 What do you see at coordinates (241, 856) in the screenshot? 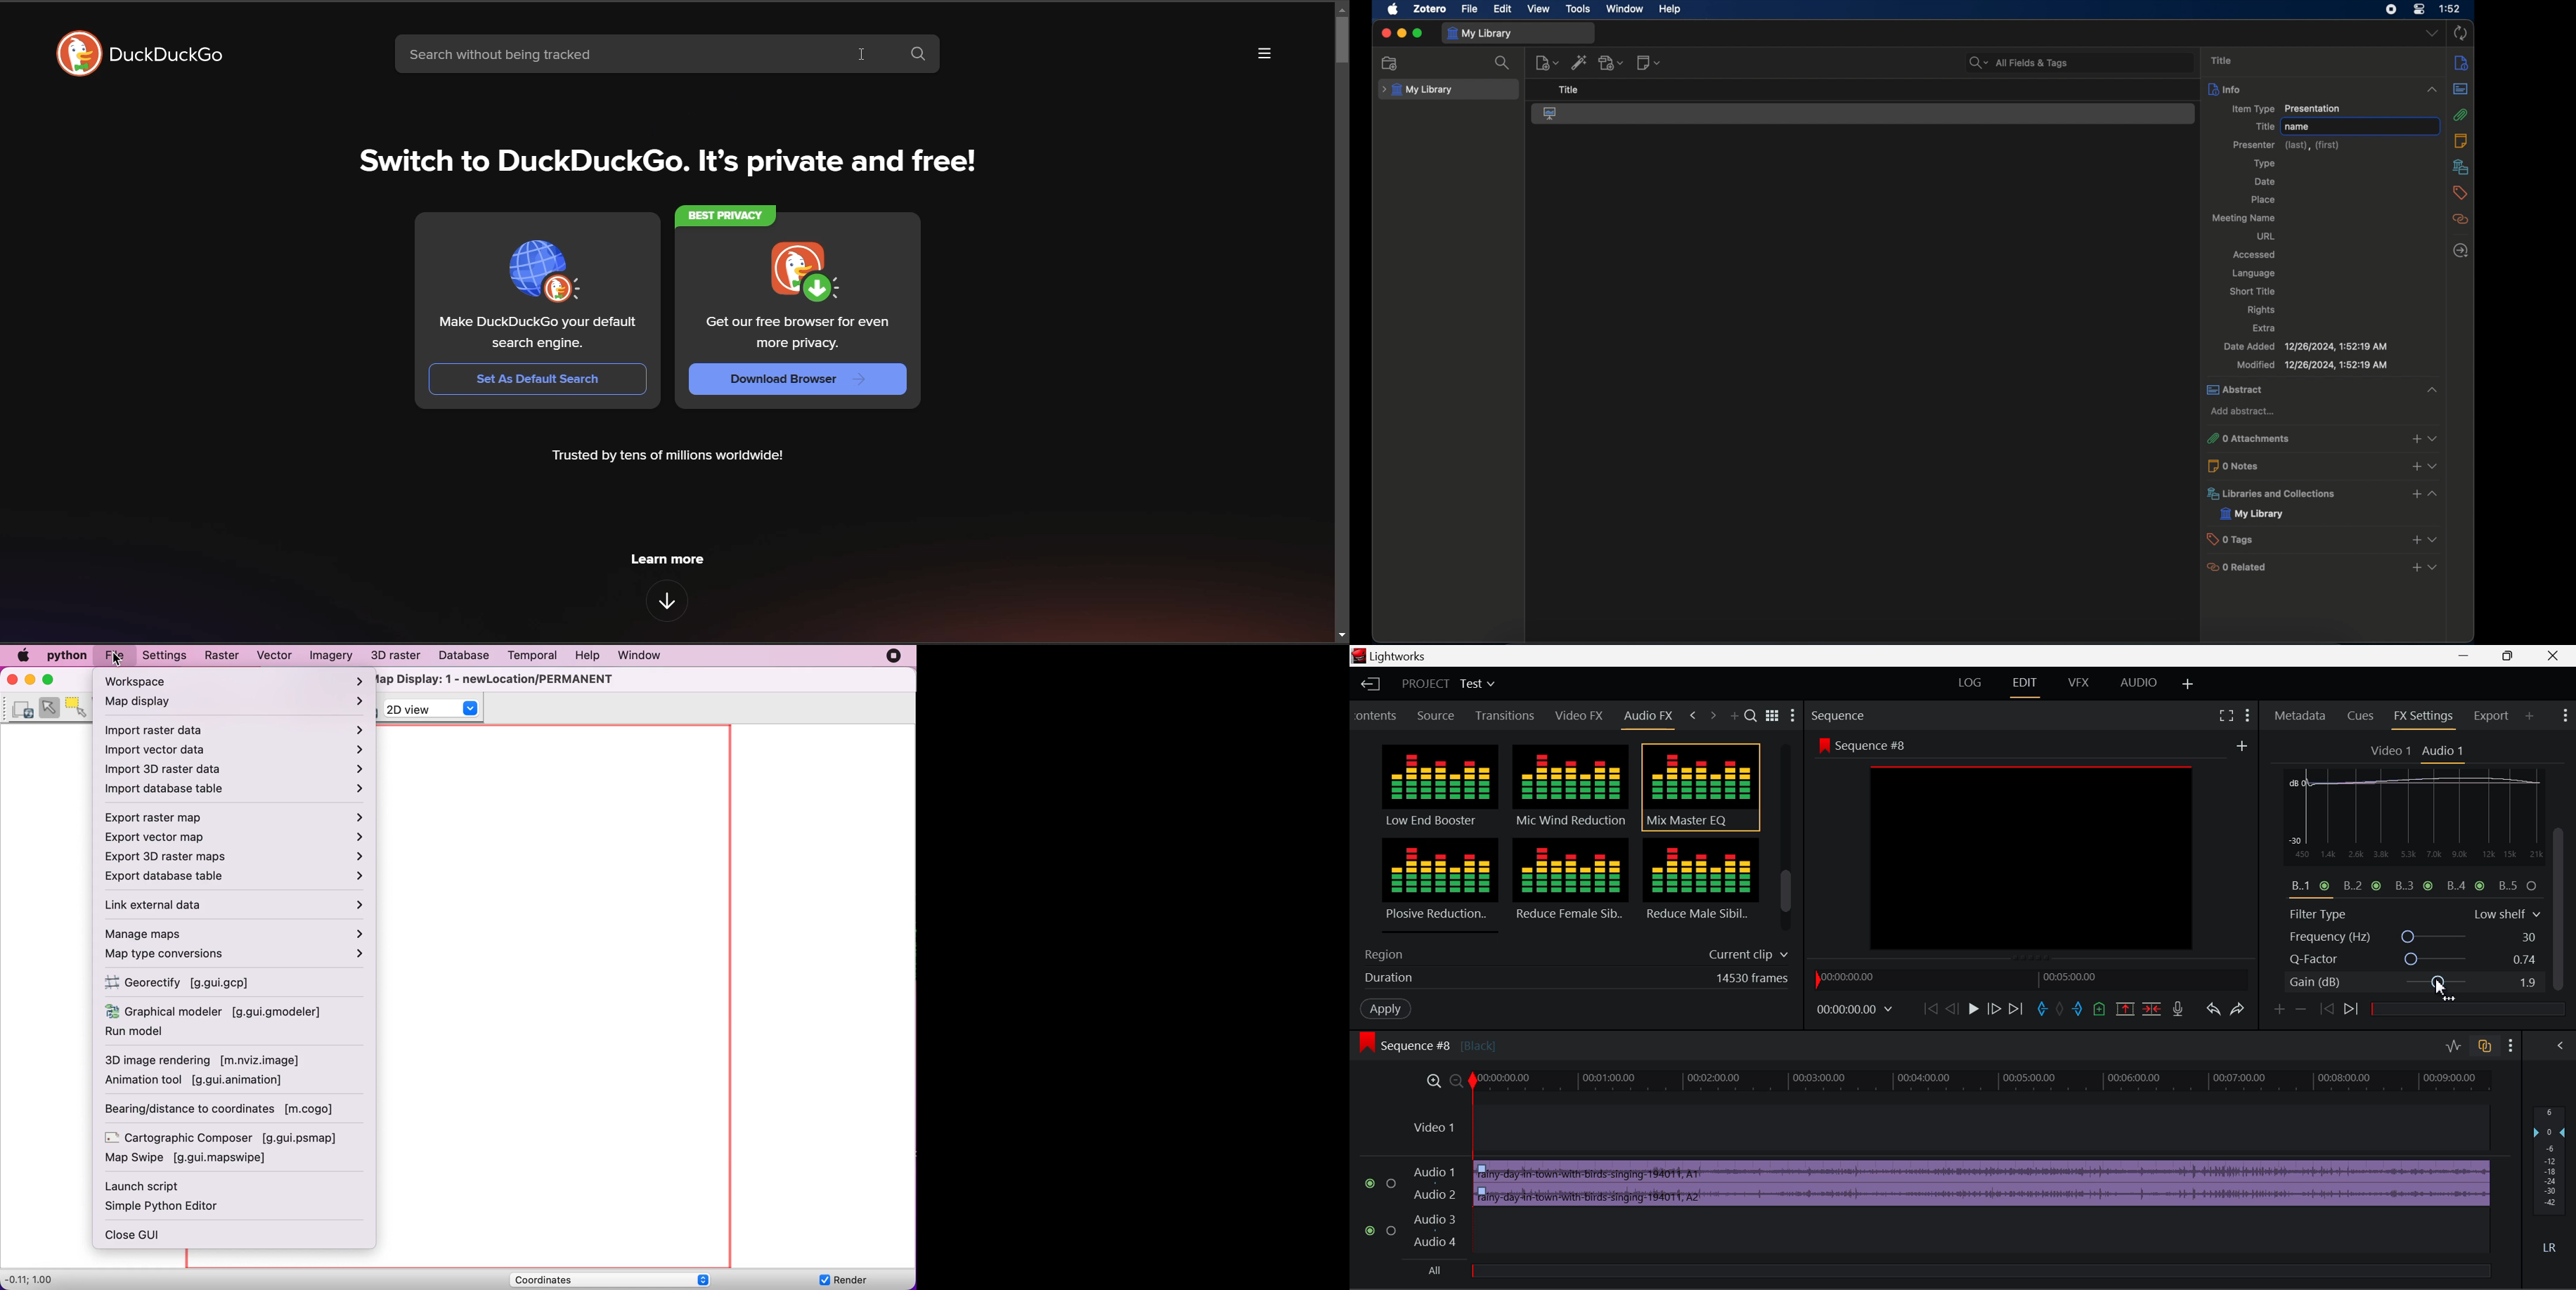
I see `export 3d raster maps` at bounding box center [241, 856].